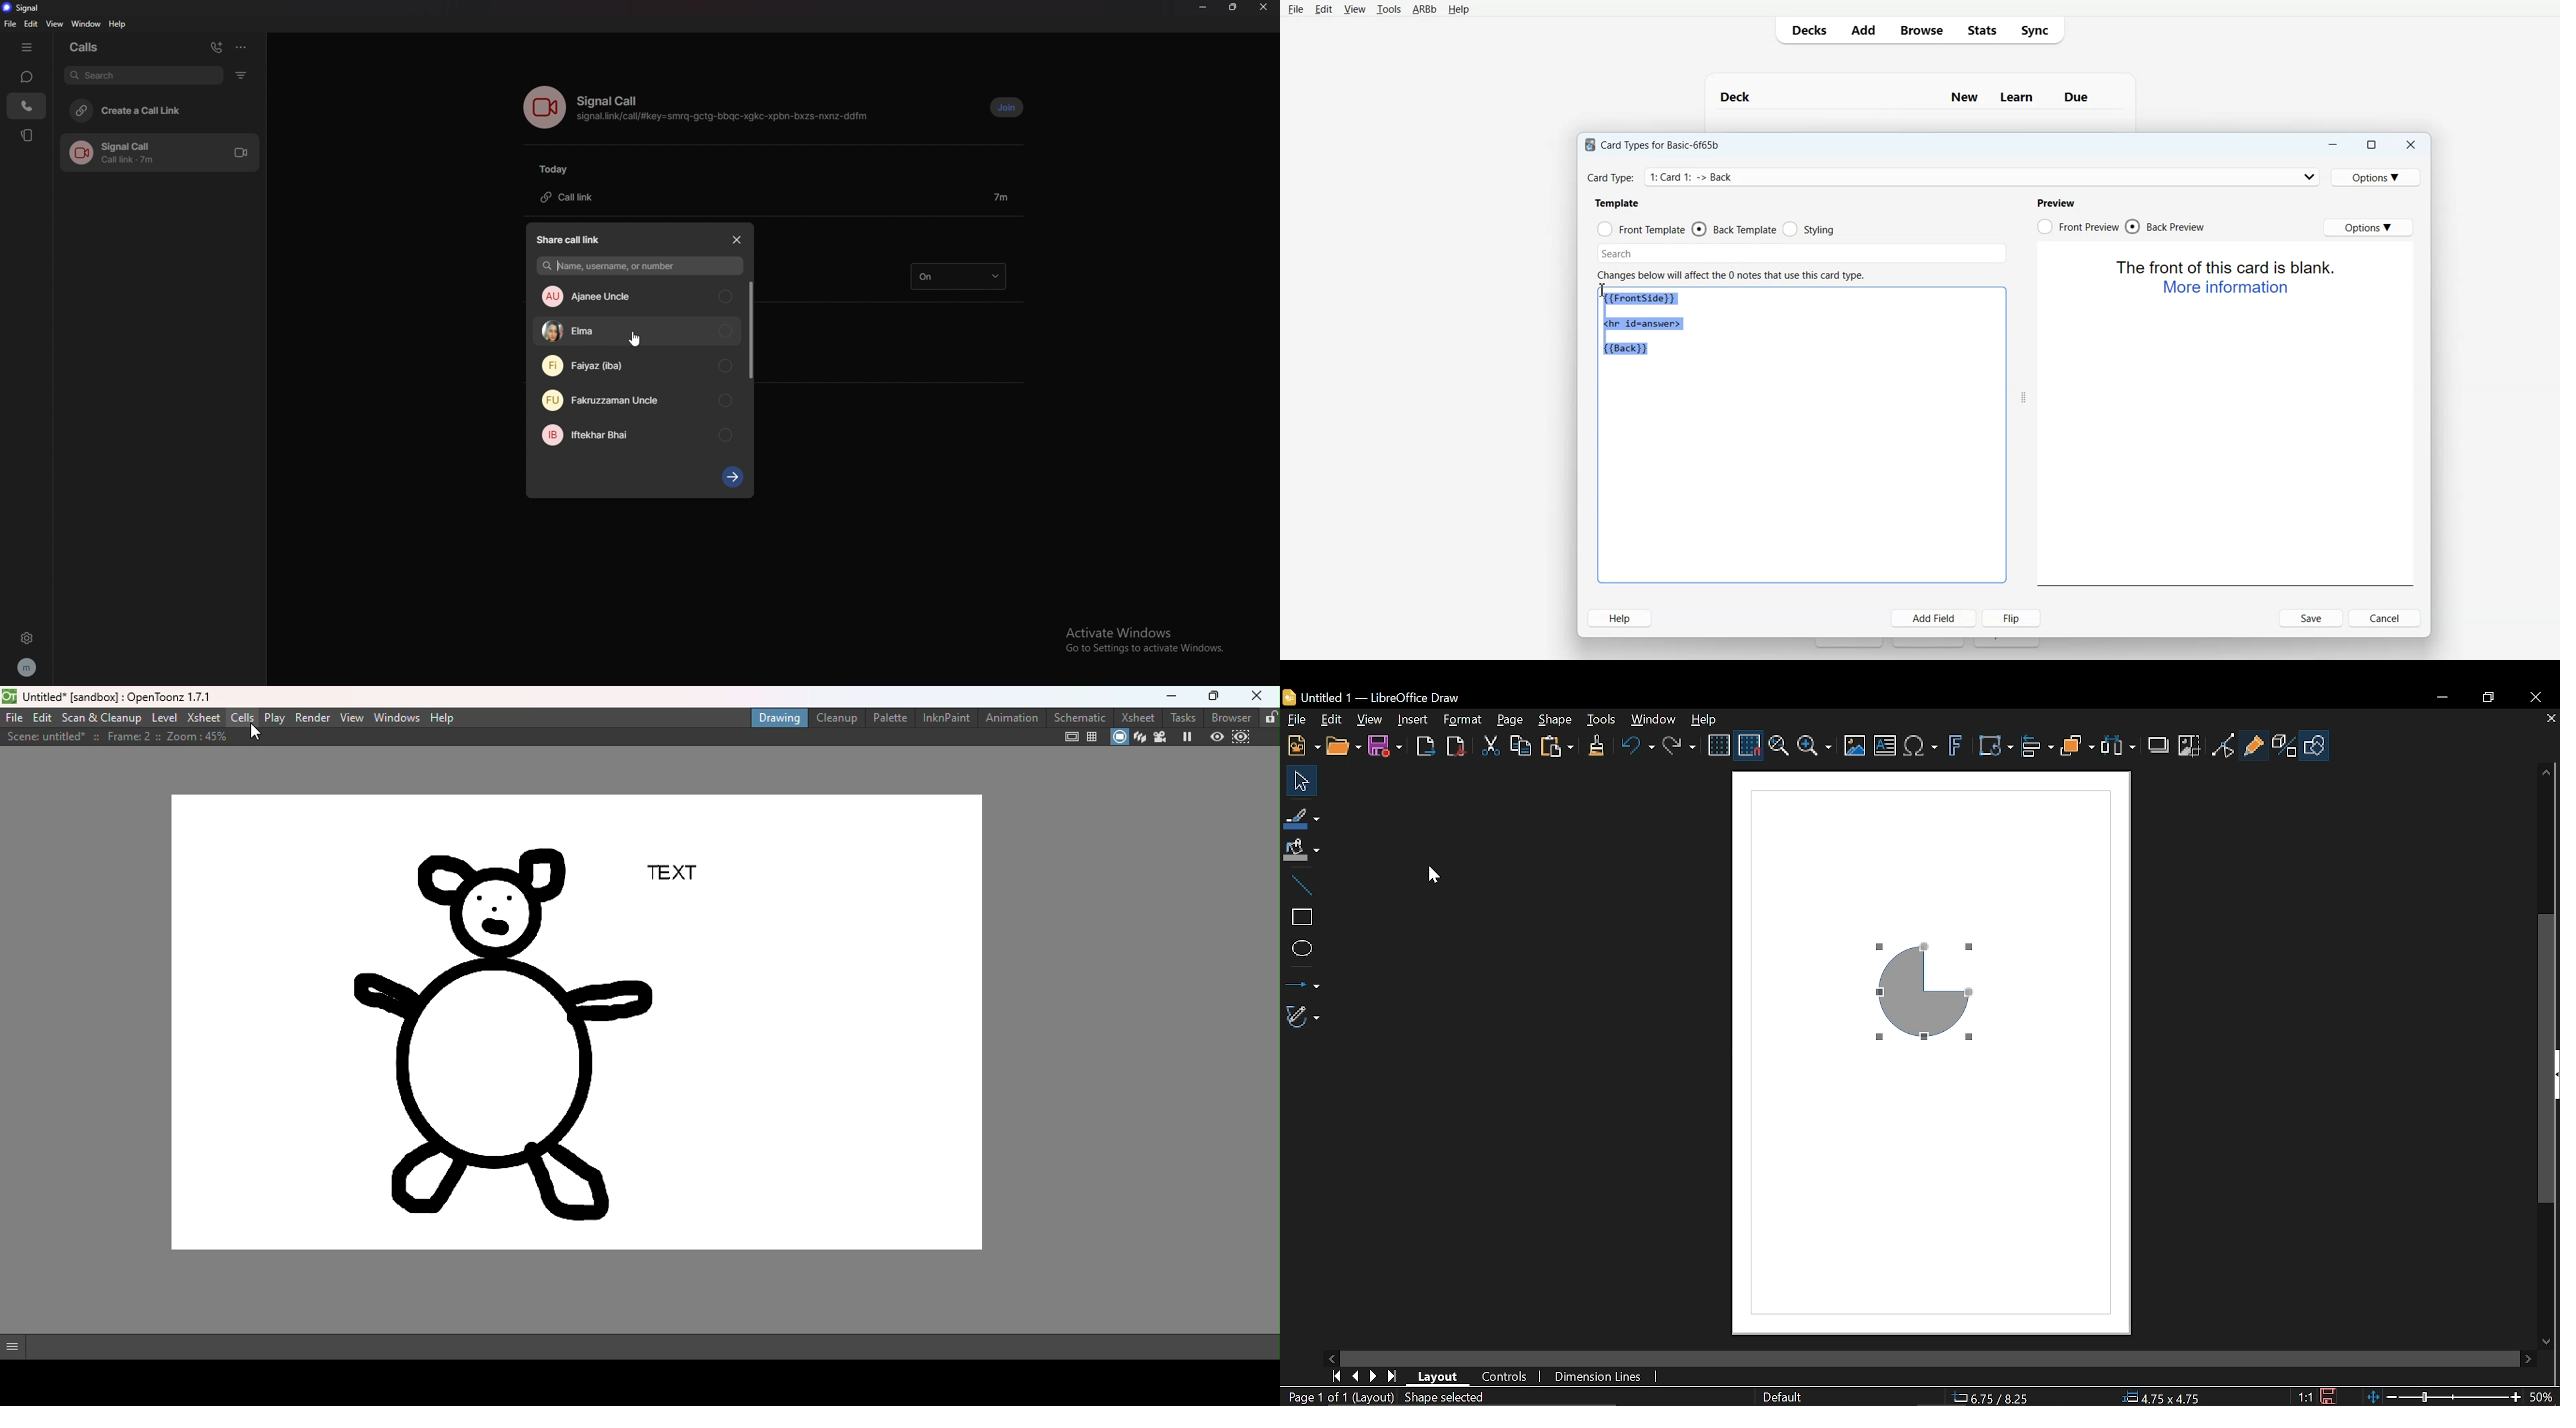  What do you see at coordinates (2254, 743) in the screenshot?
I see `Glue` at bounding box center [2254, 743].